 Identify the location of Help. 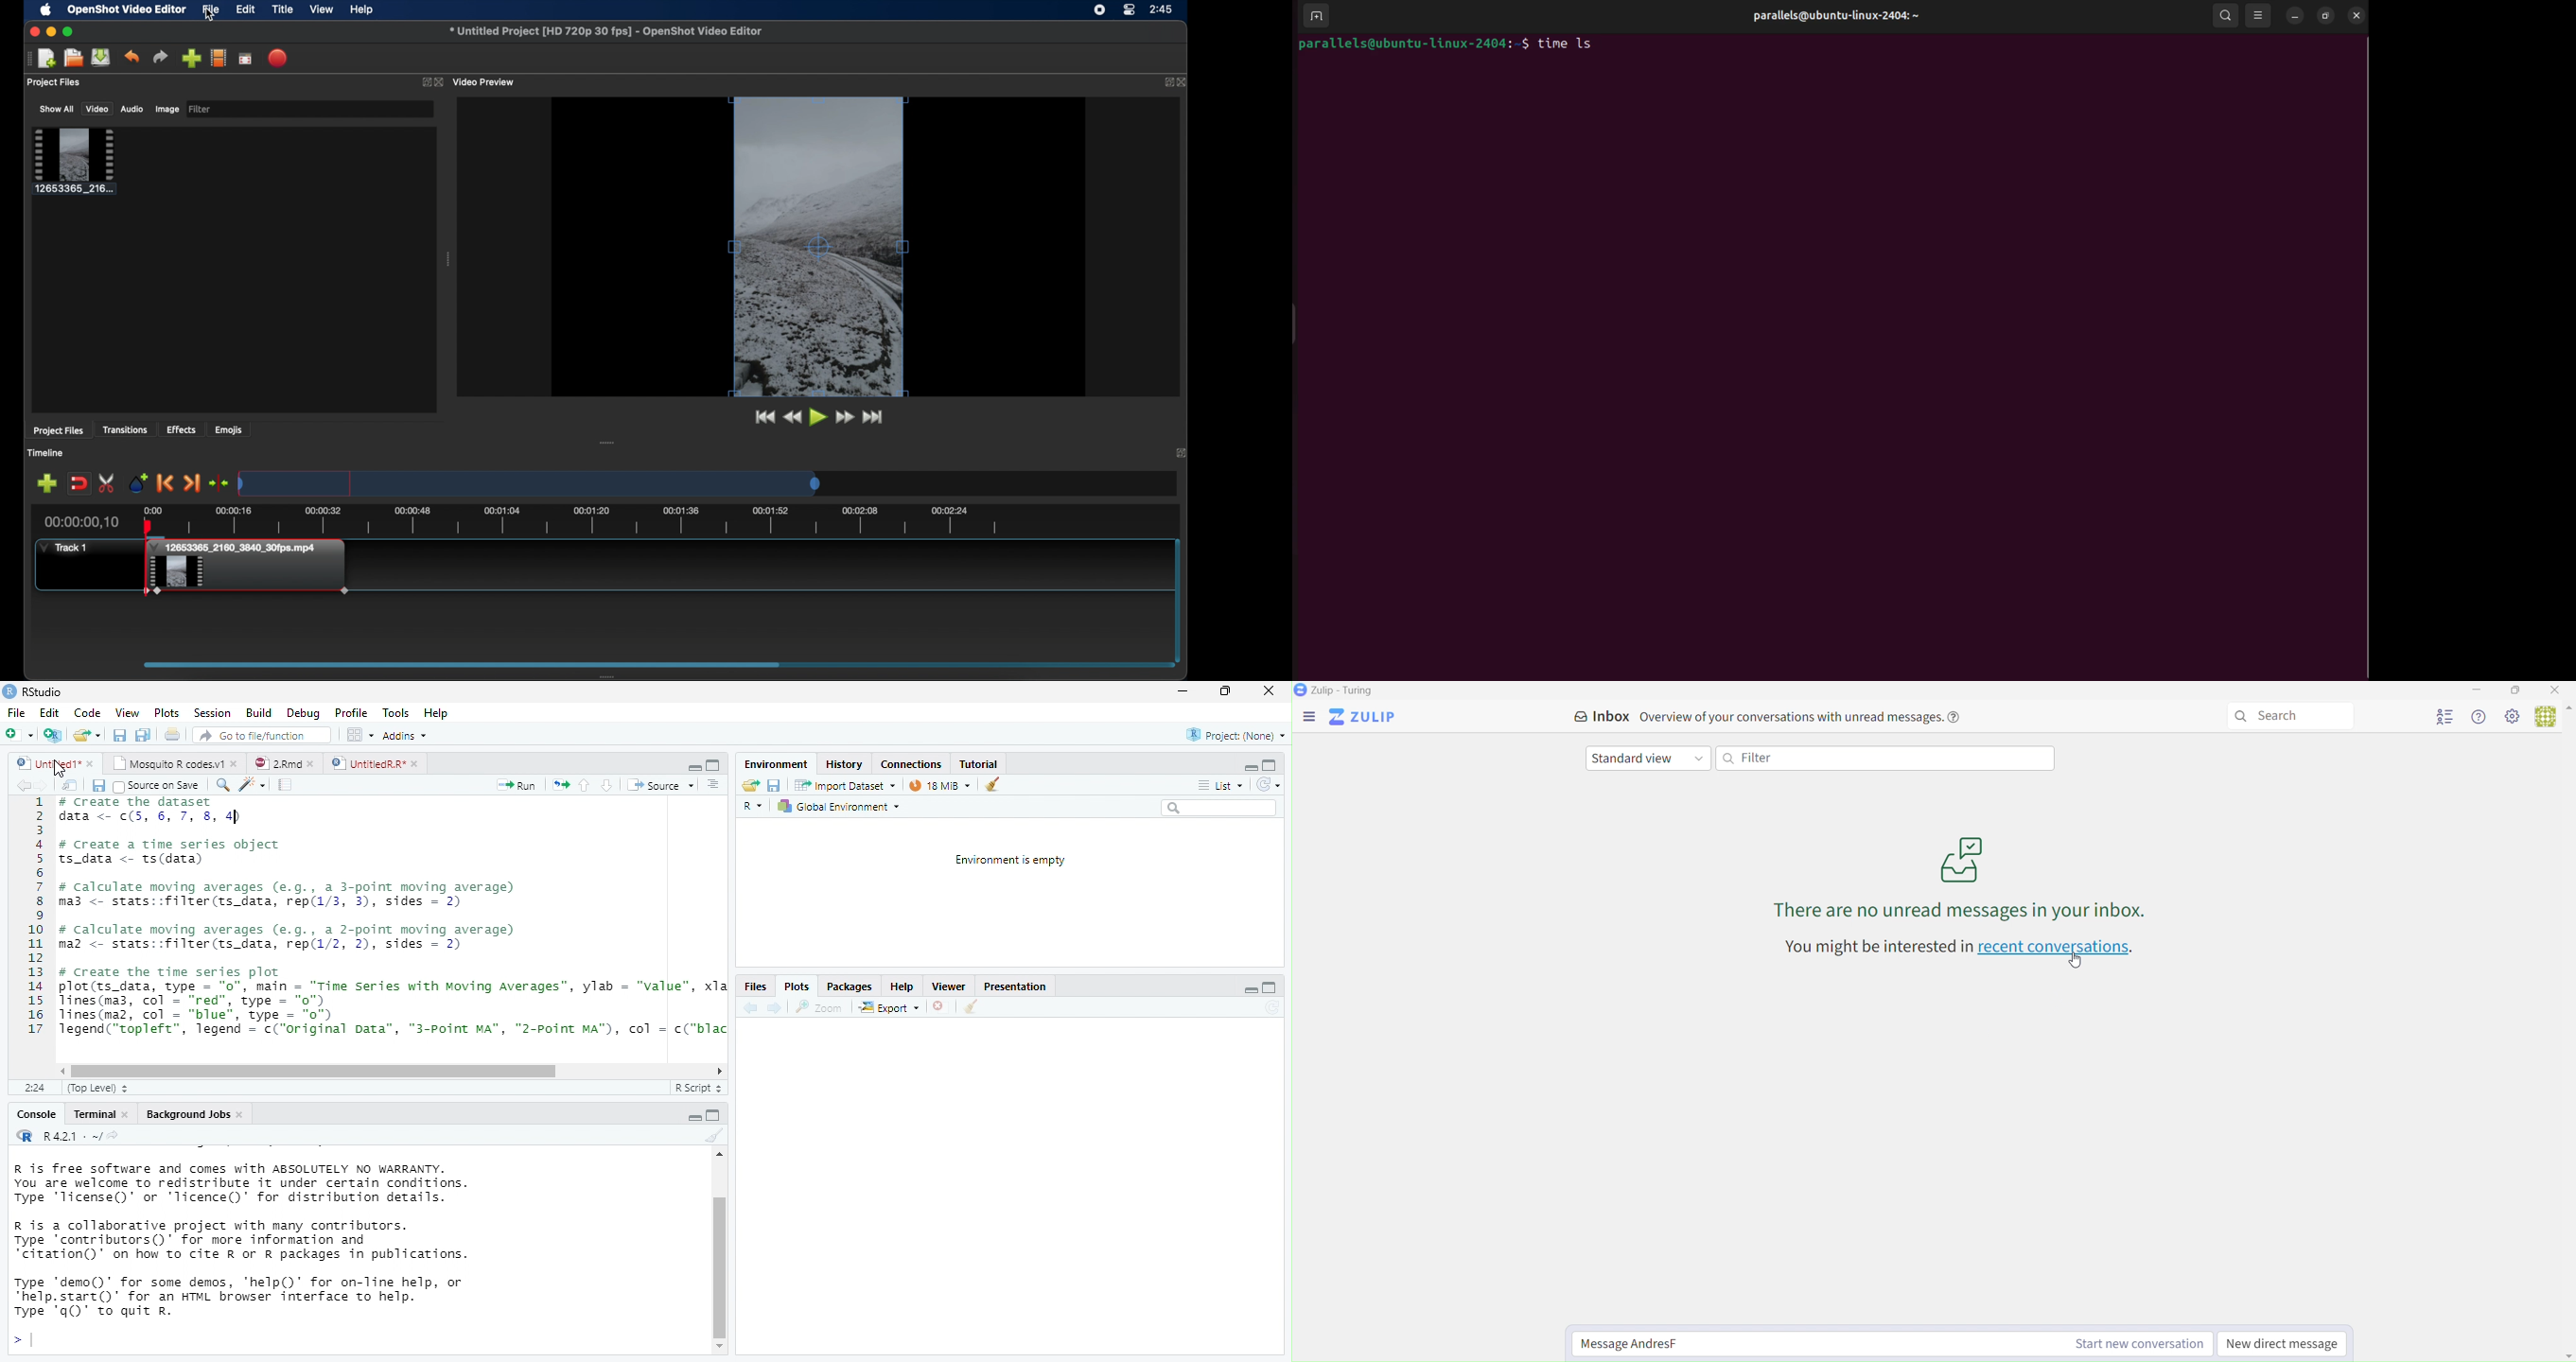
(900, 987).